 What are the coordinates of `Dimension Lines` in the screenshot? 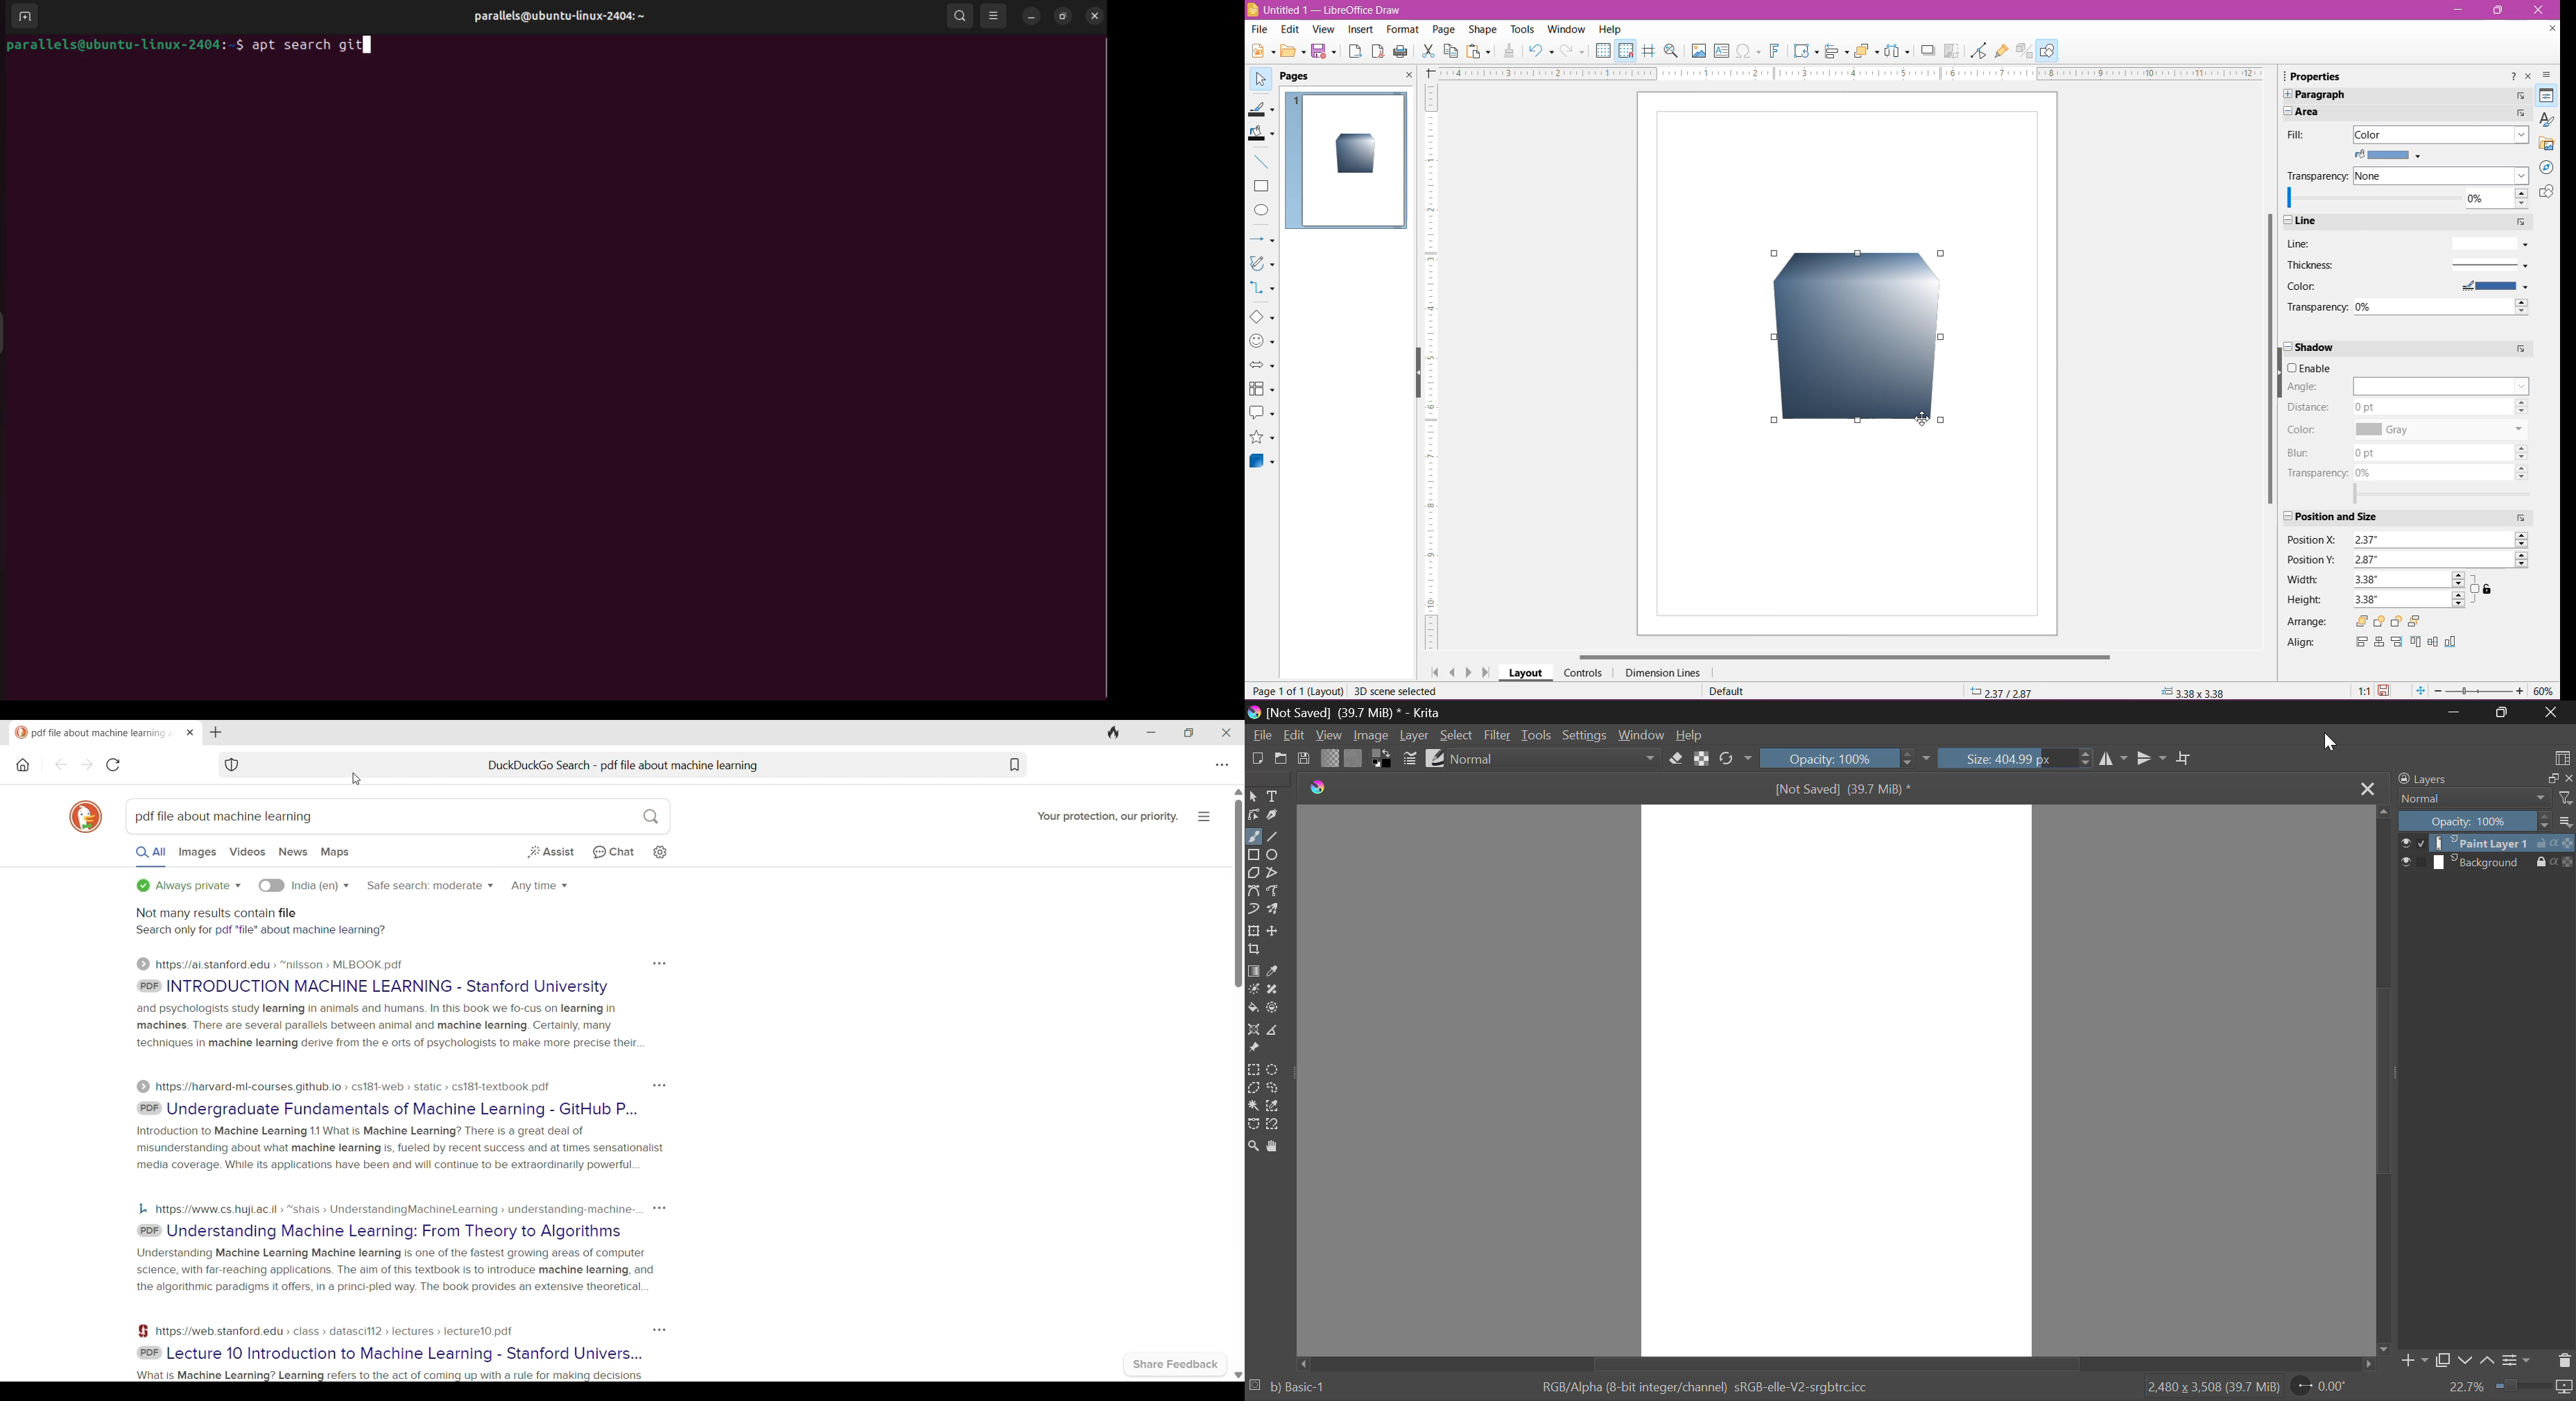 It's located at (1664, 673).